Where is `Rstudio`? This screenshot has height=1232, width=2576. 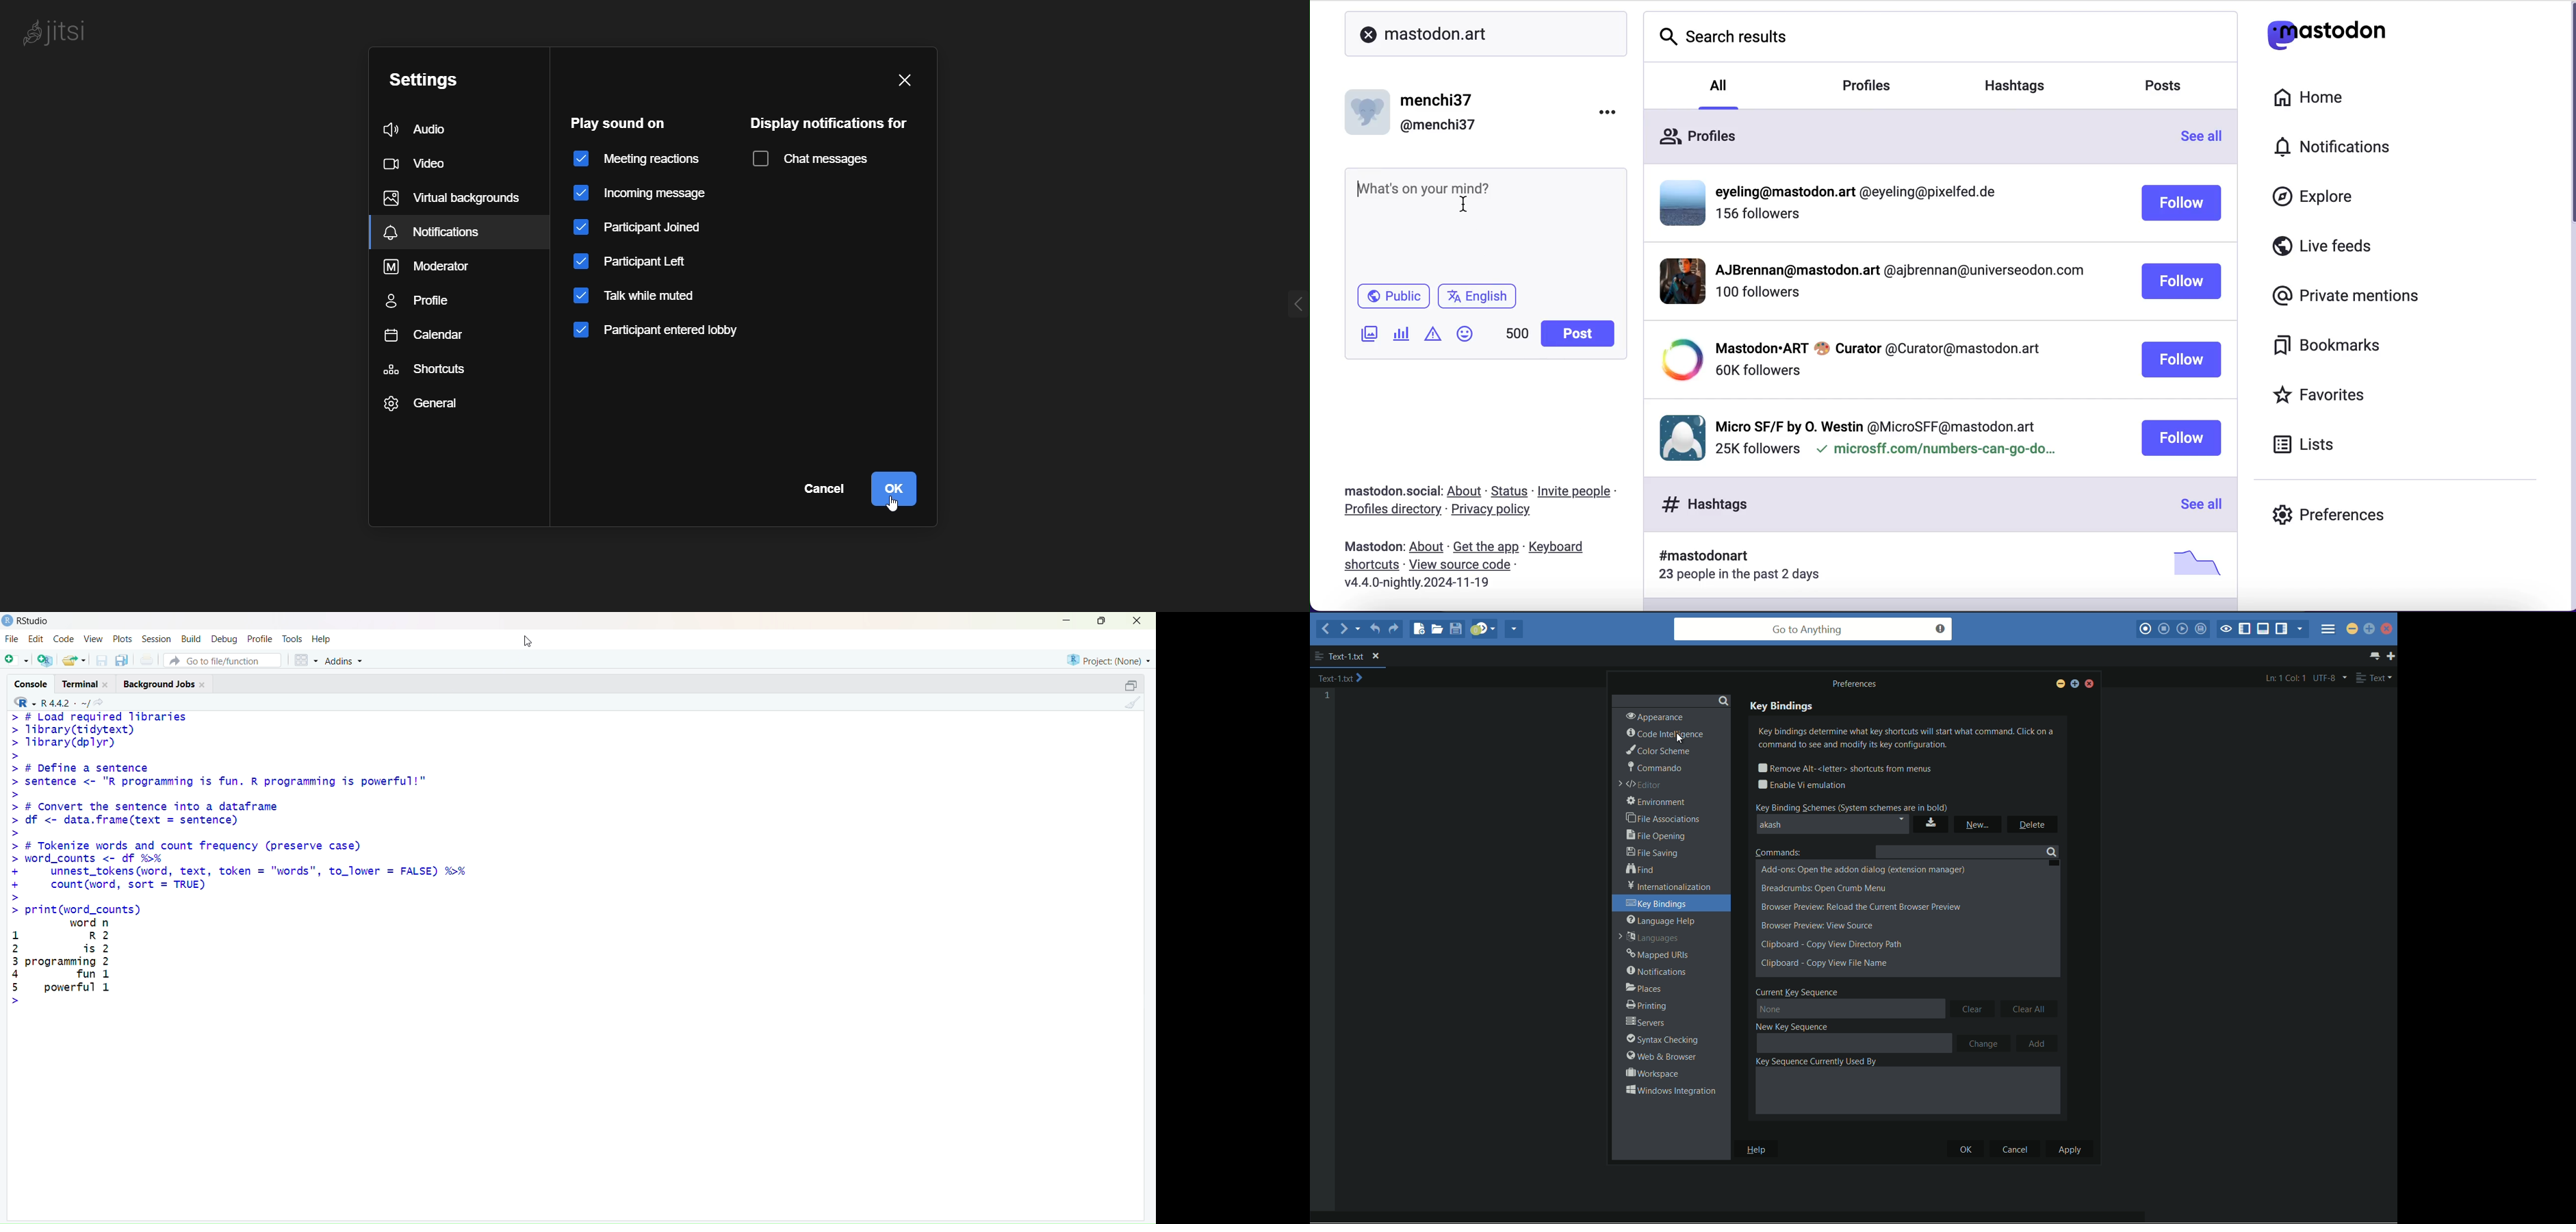
Rstudio is located at coordinates (28, 621).